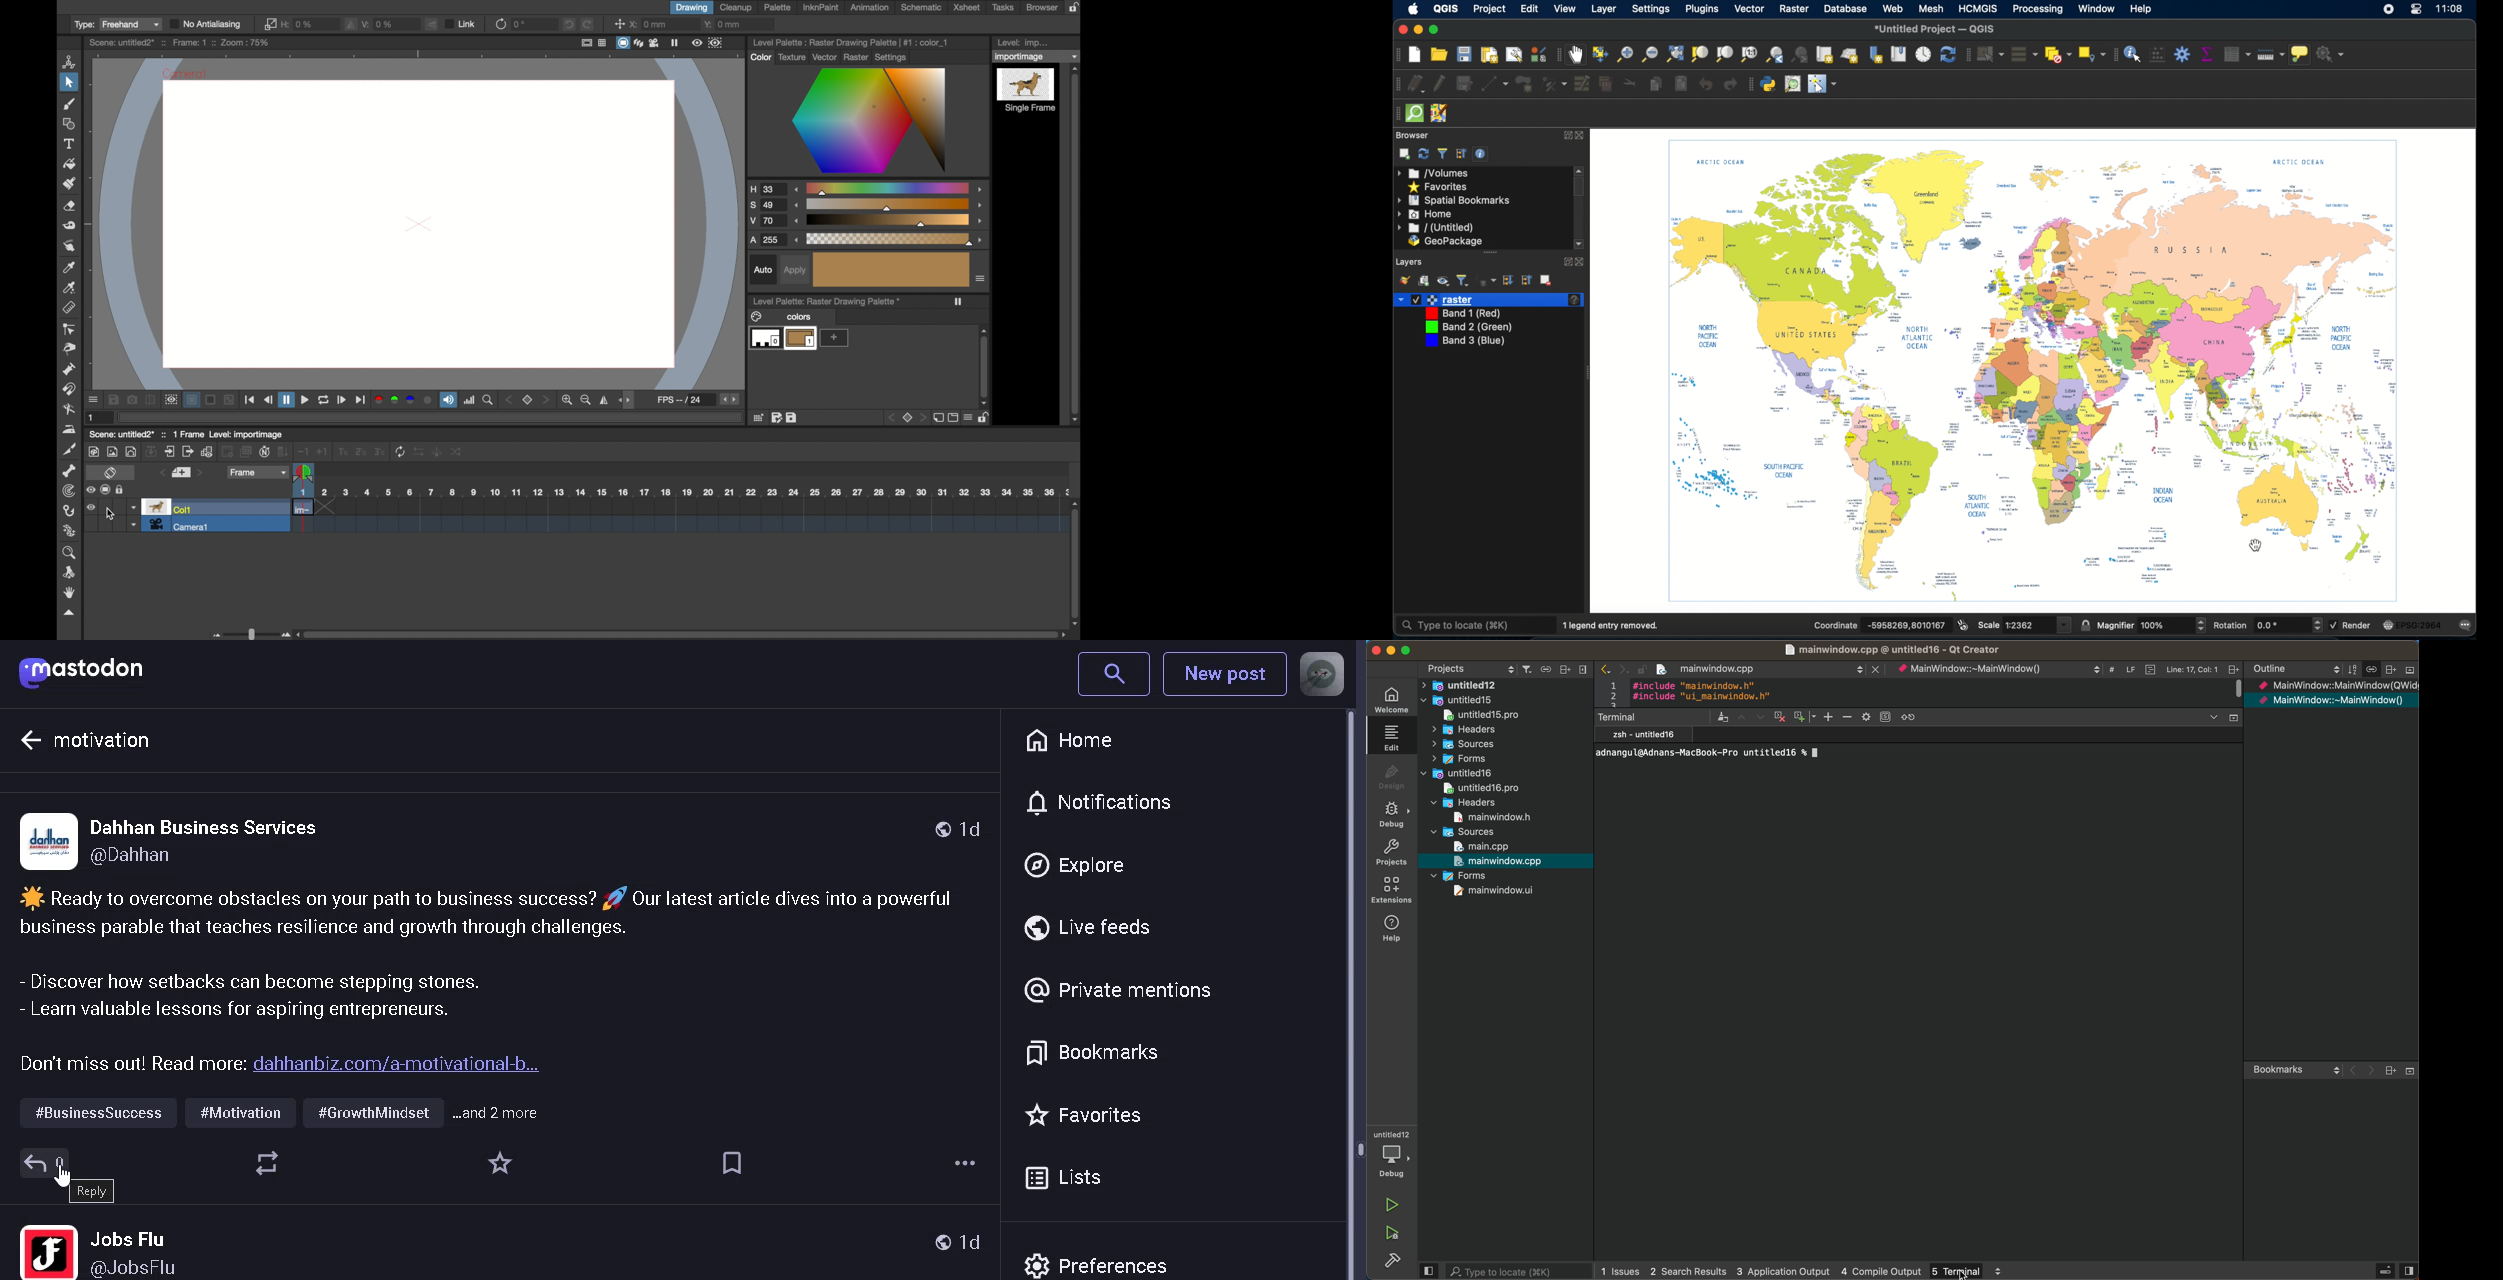 Image resolution: width=2520 pixels, height=1288 pixels. I want to click on colors, so click(782, 316).